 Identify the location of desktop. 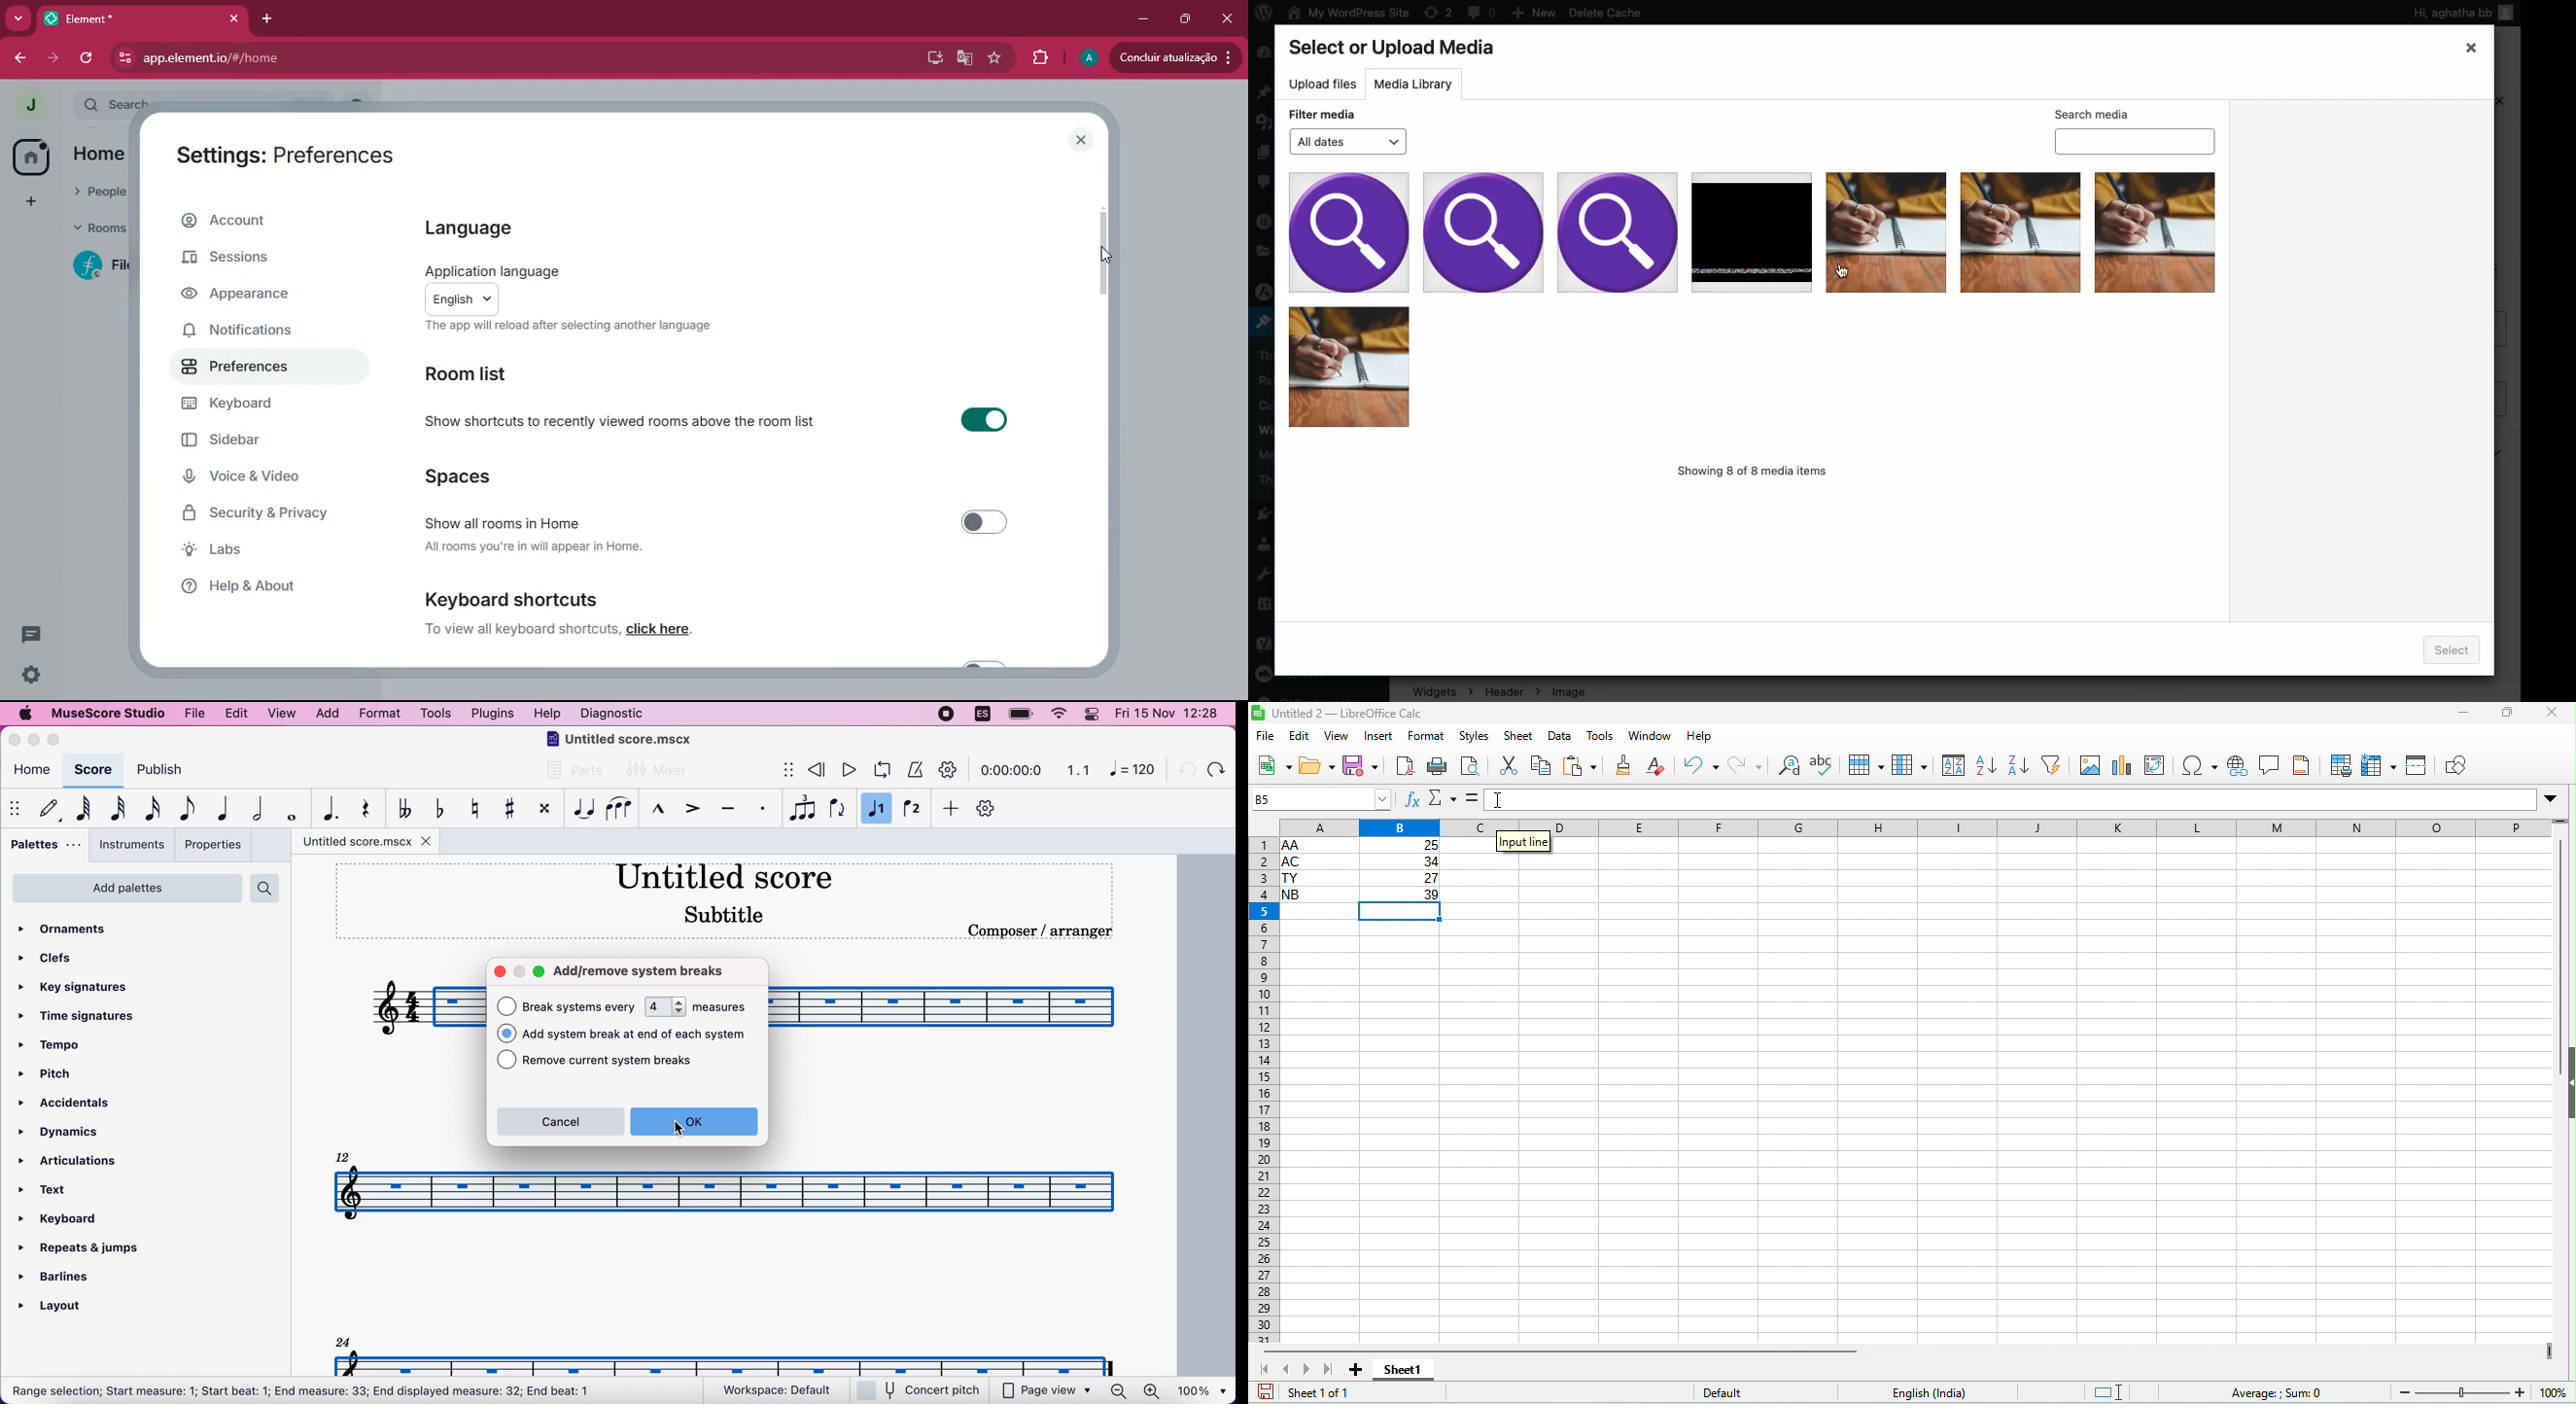
(928, 58).